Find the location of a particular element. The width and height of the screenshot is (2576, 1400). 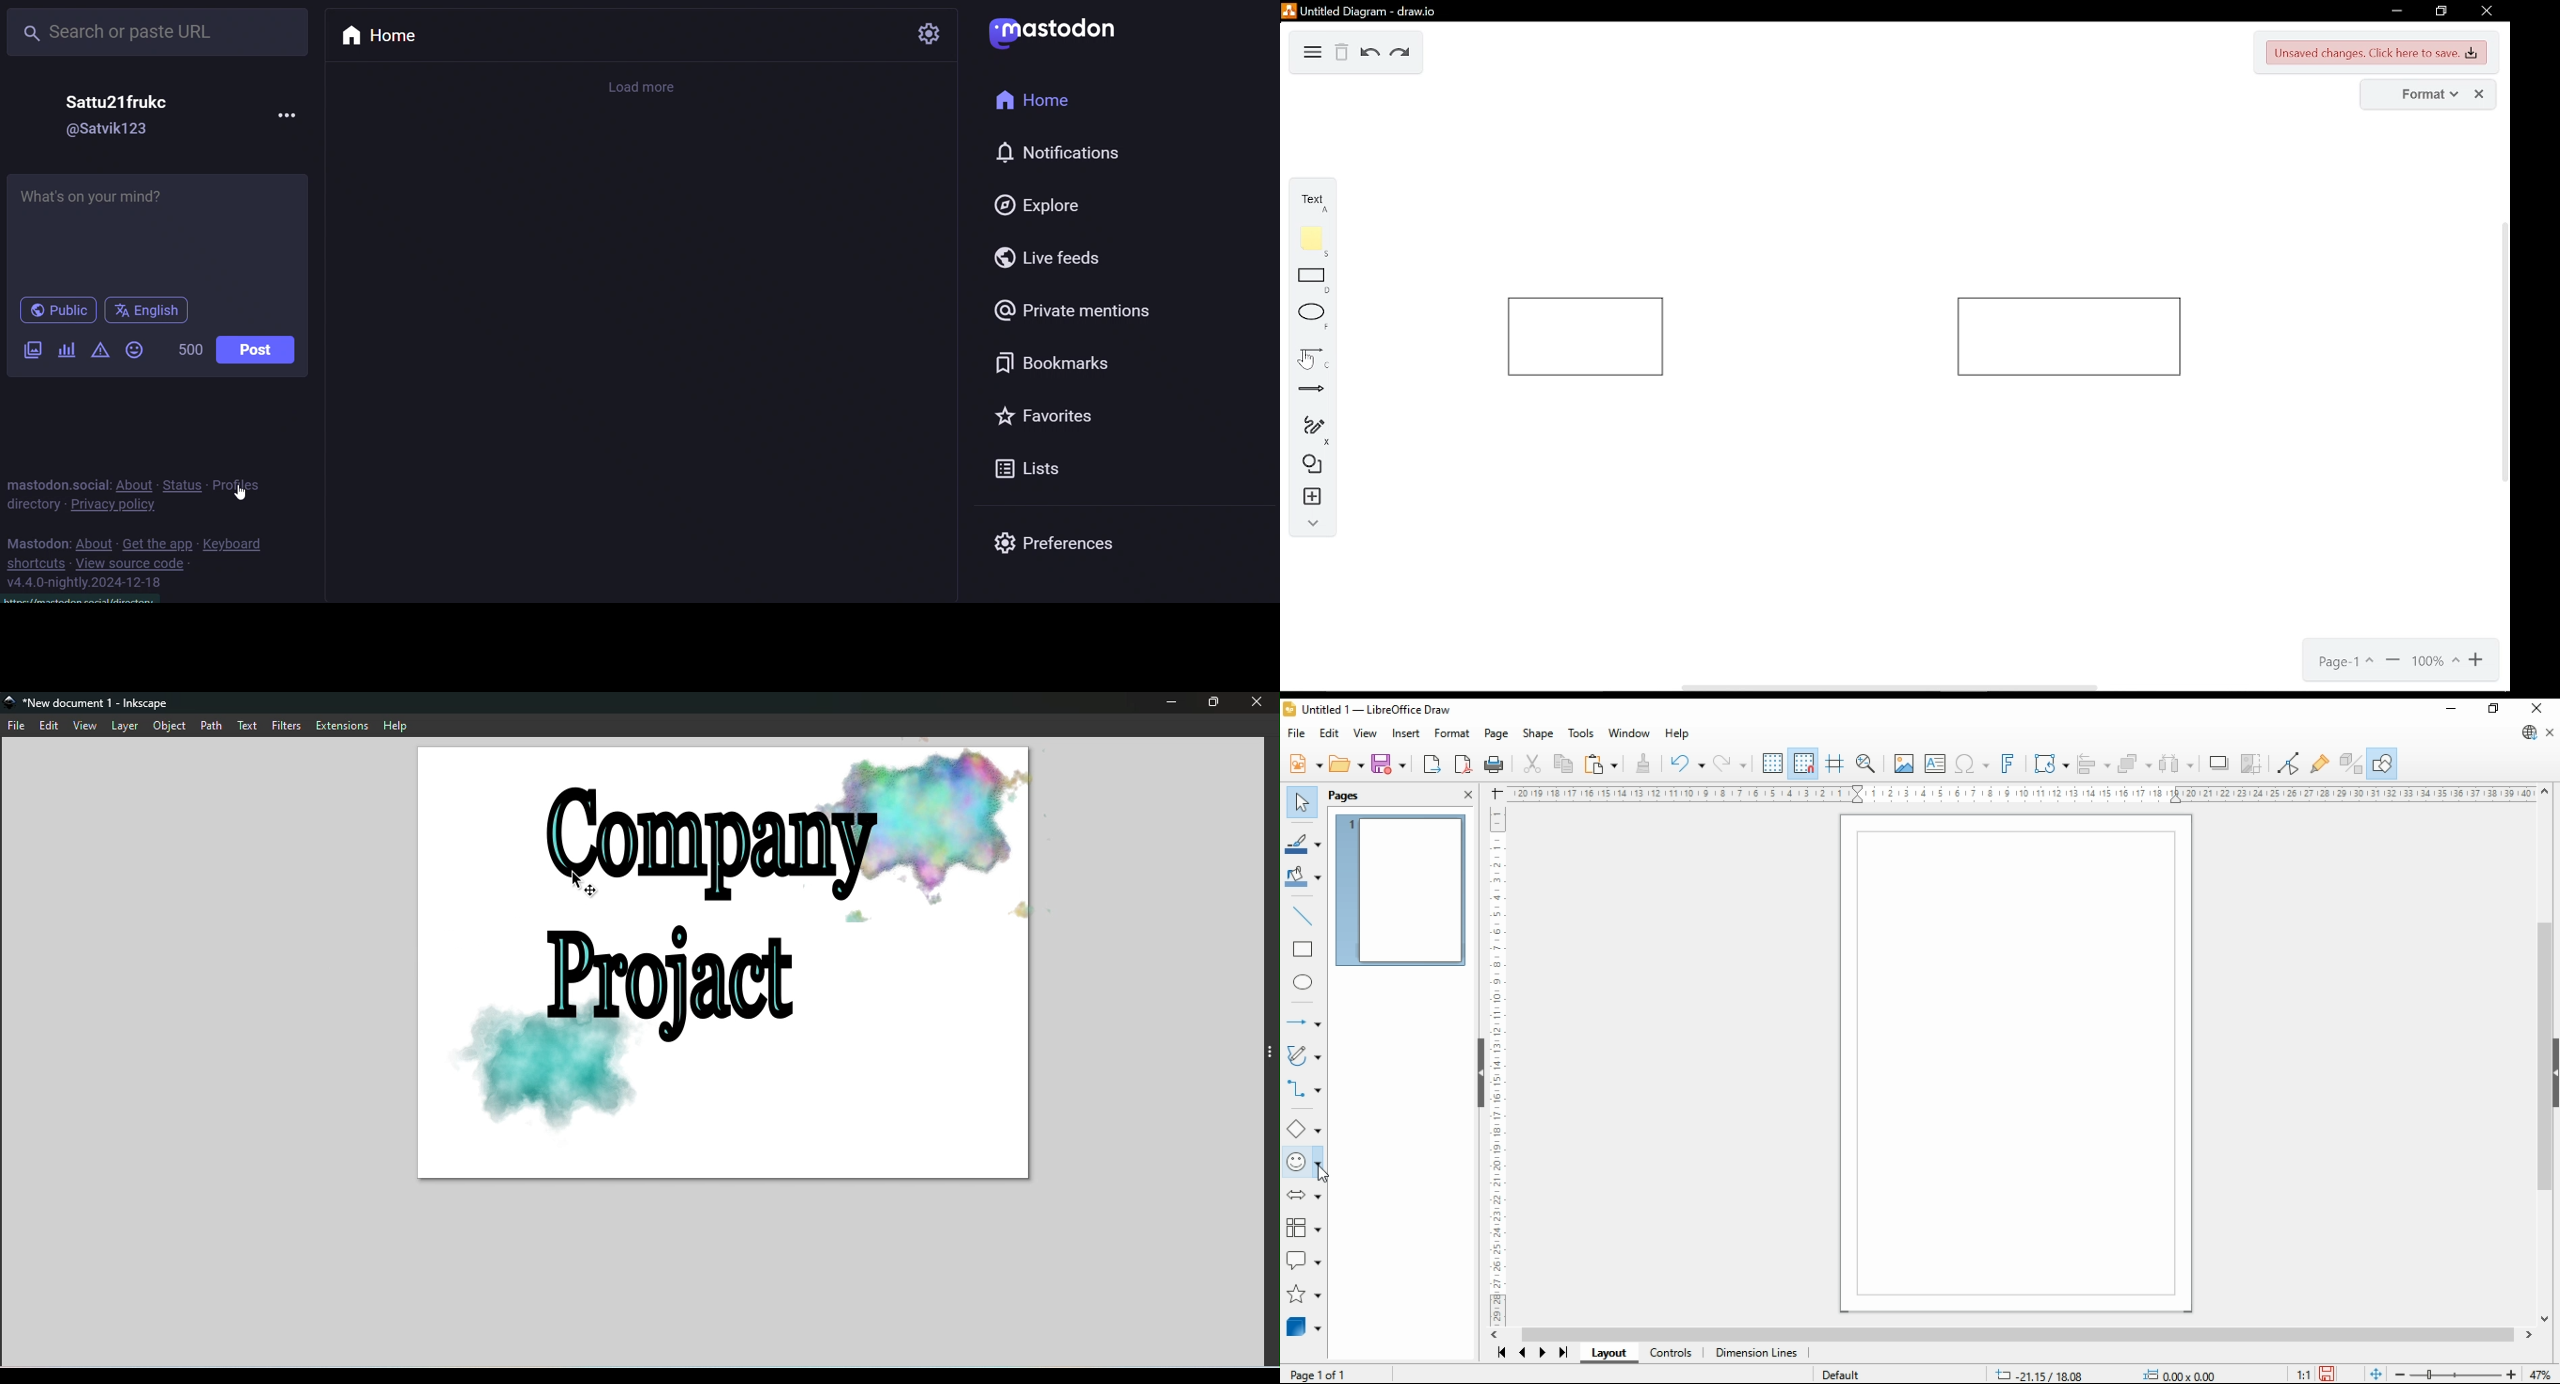

lines and arrows is located at coordinates (1303, 1019).